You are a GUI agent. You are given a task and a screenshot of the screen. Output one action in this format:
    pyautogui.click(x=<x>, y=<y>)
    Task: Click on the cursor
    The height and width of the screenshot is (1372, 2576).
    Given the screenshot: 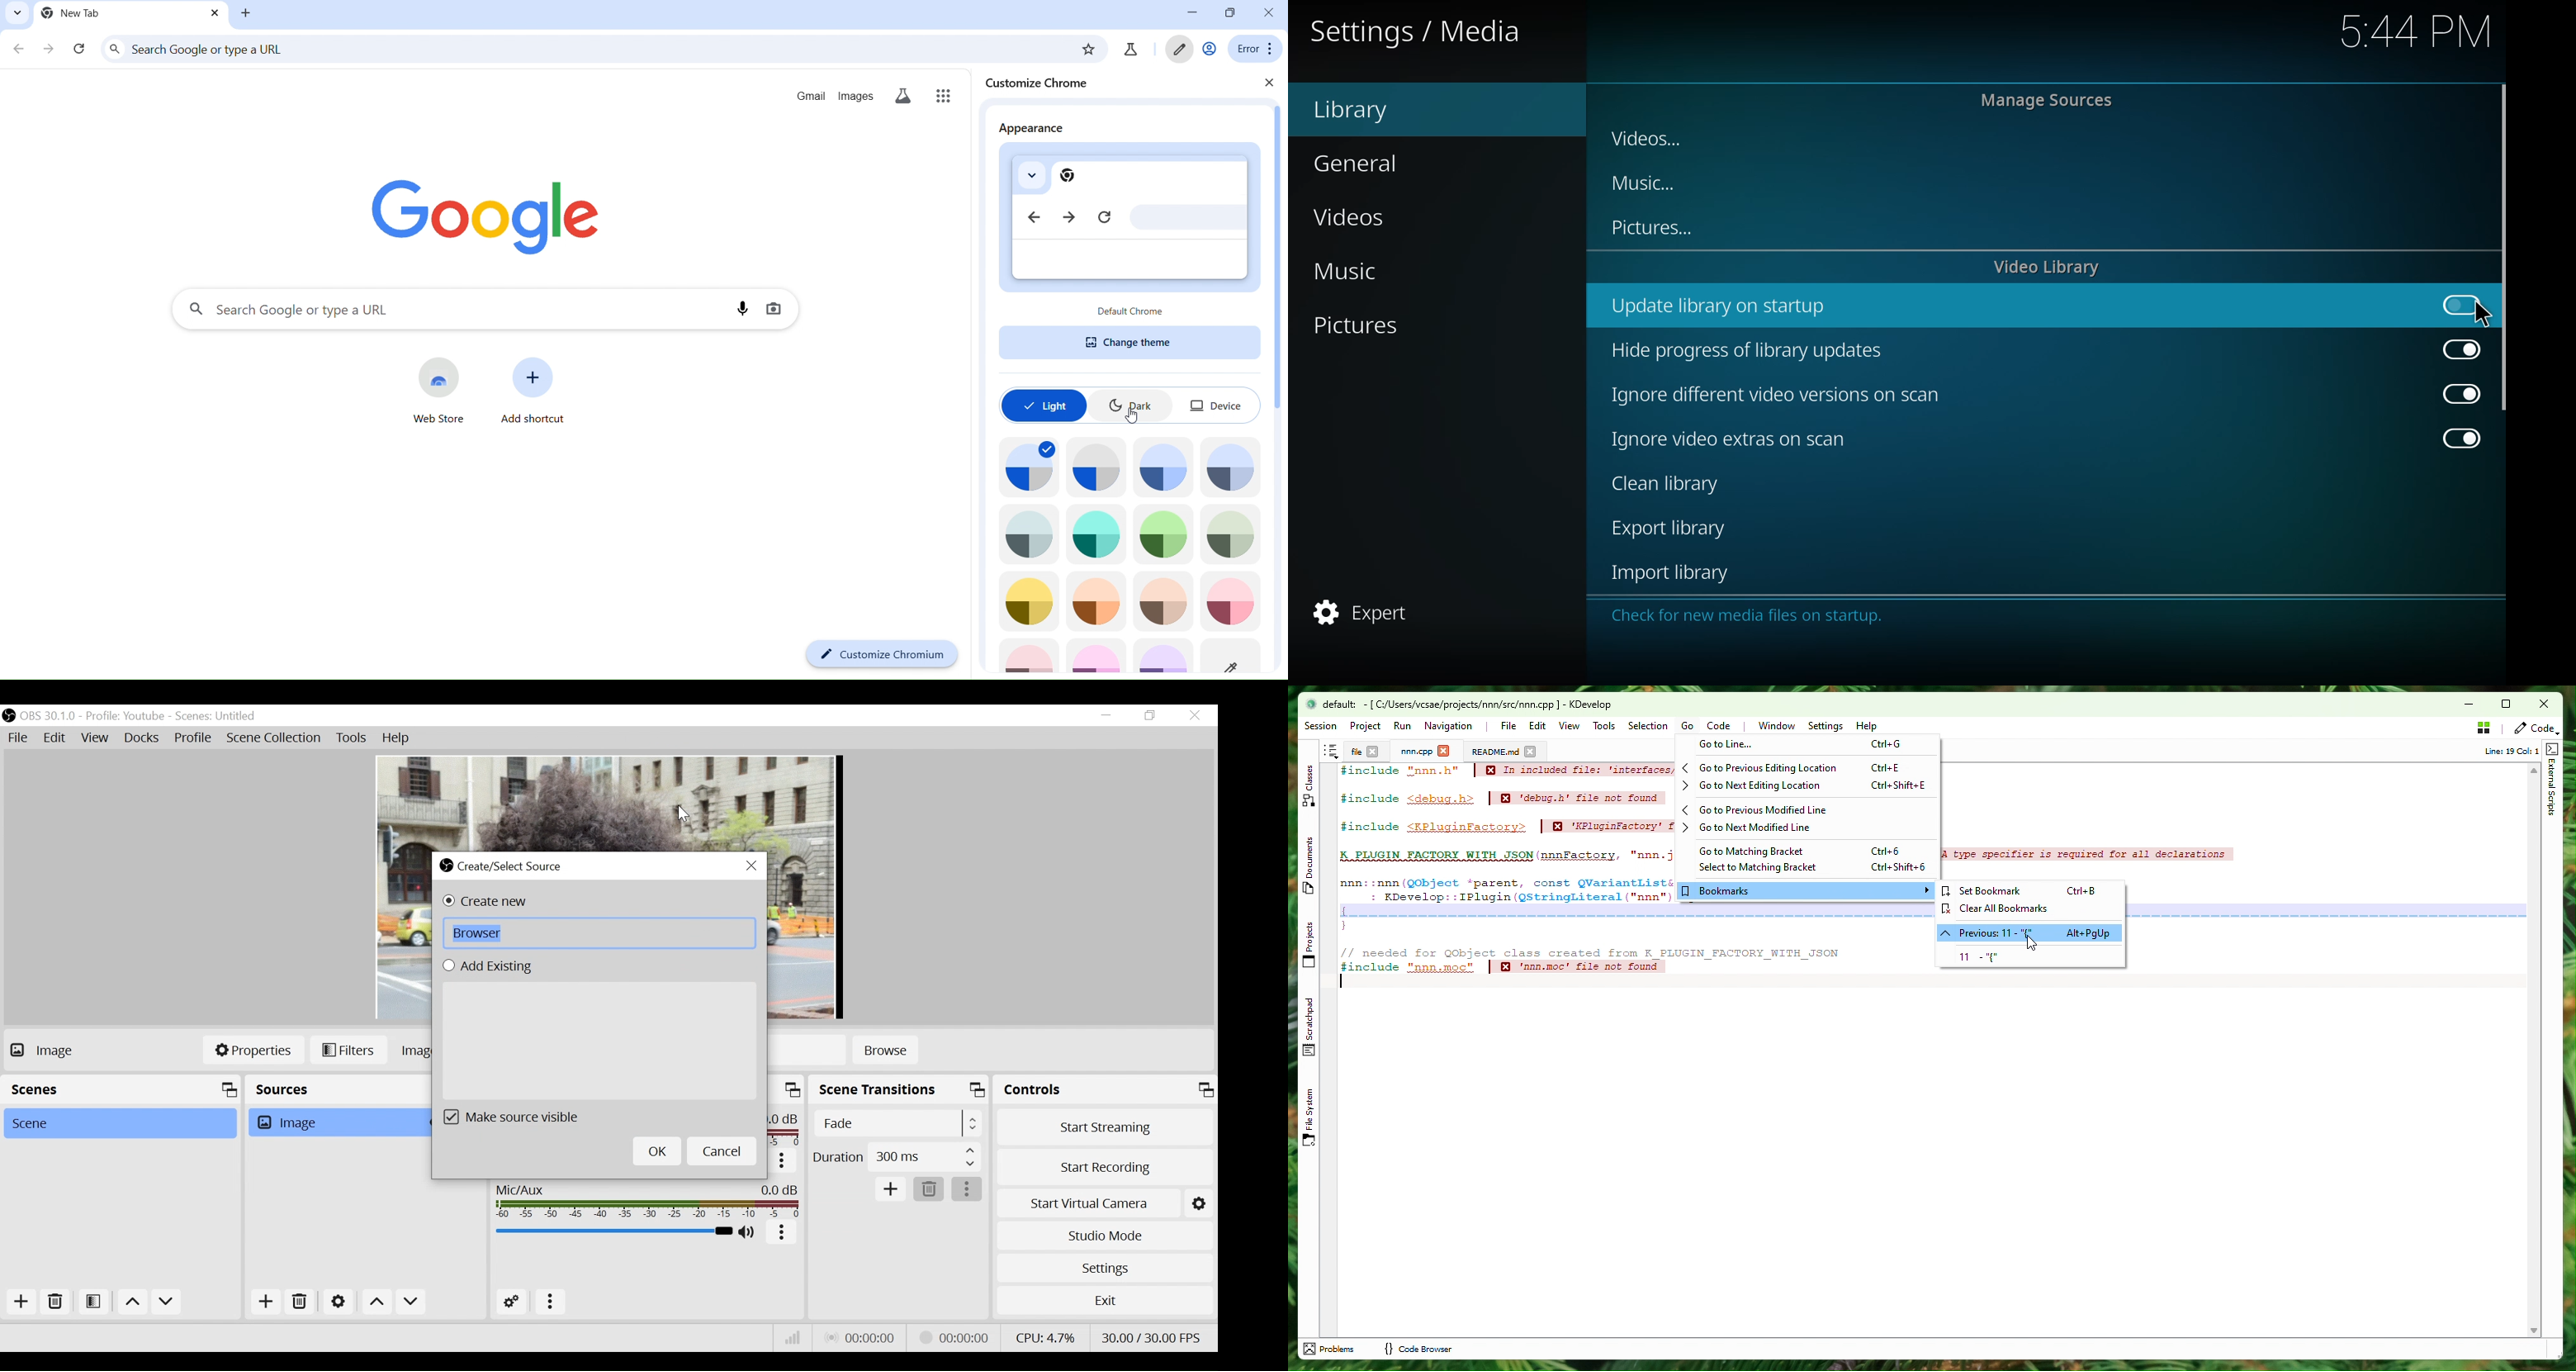 What is the action you would take?
    pyautogui.click(x=1136, y=418)
    